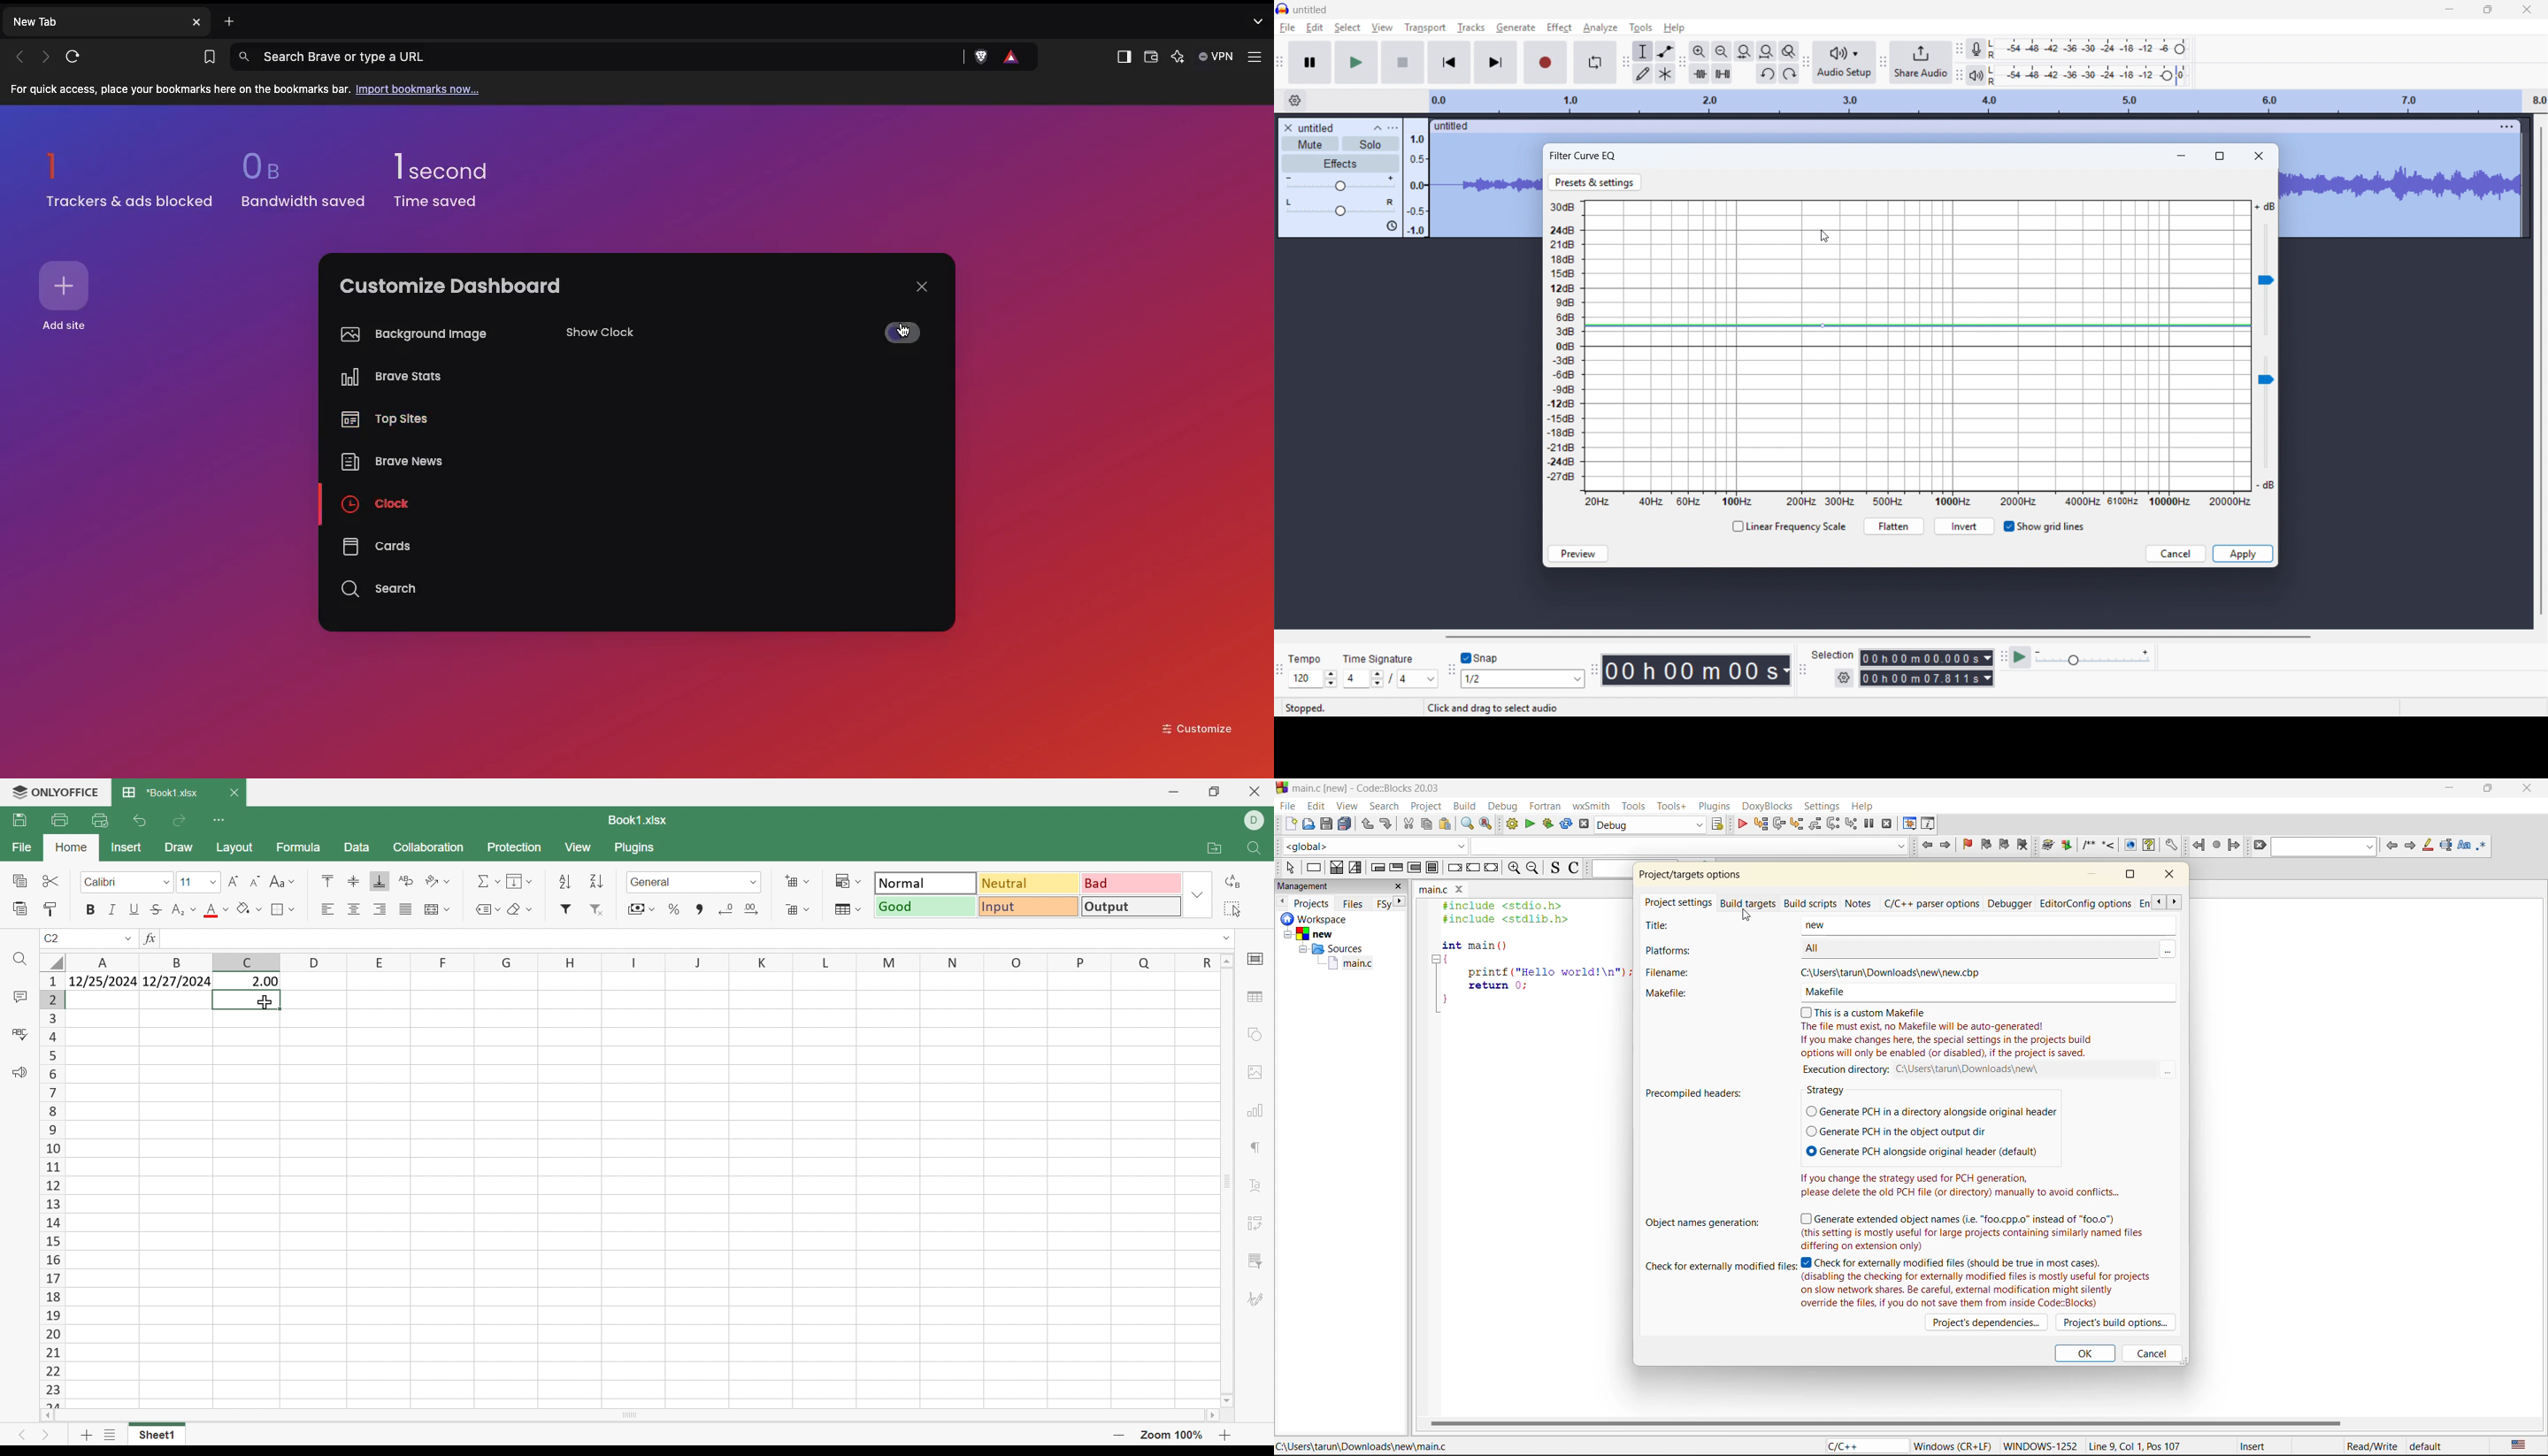 The width and height of the screenshot is (2548, 1456). Describe the element at coordinates (1257, 820) in the screenshot. I see `DELL` at that location.